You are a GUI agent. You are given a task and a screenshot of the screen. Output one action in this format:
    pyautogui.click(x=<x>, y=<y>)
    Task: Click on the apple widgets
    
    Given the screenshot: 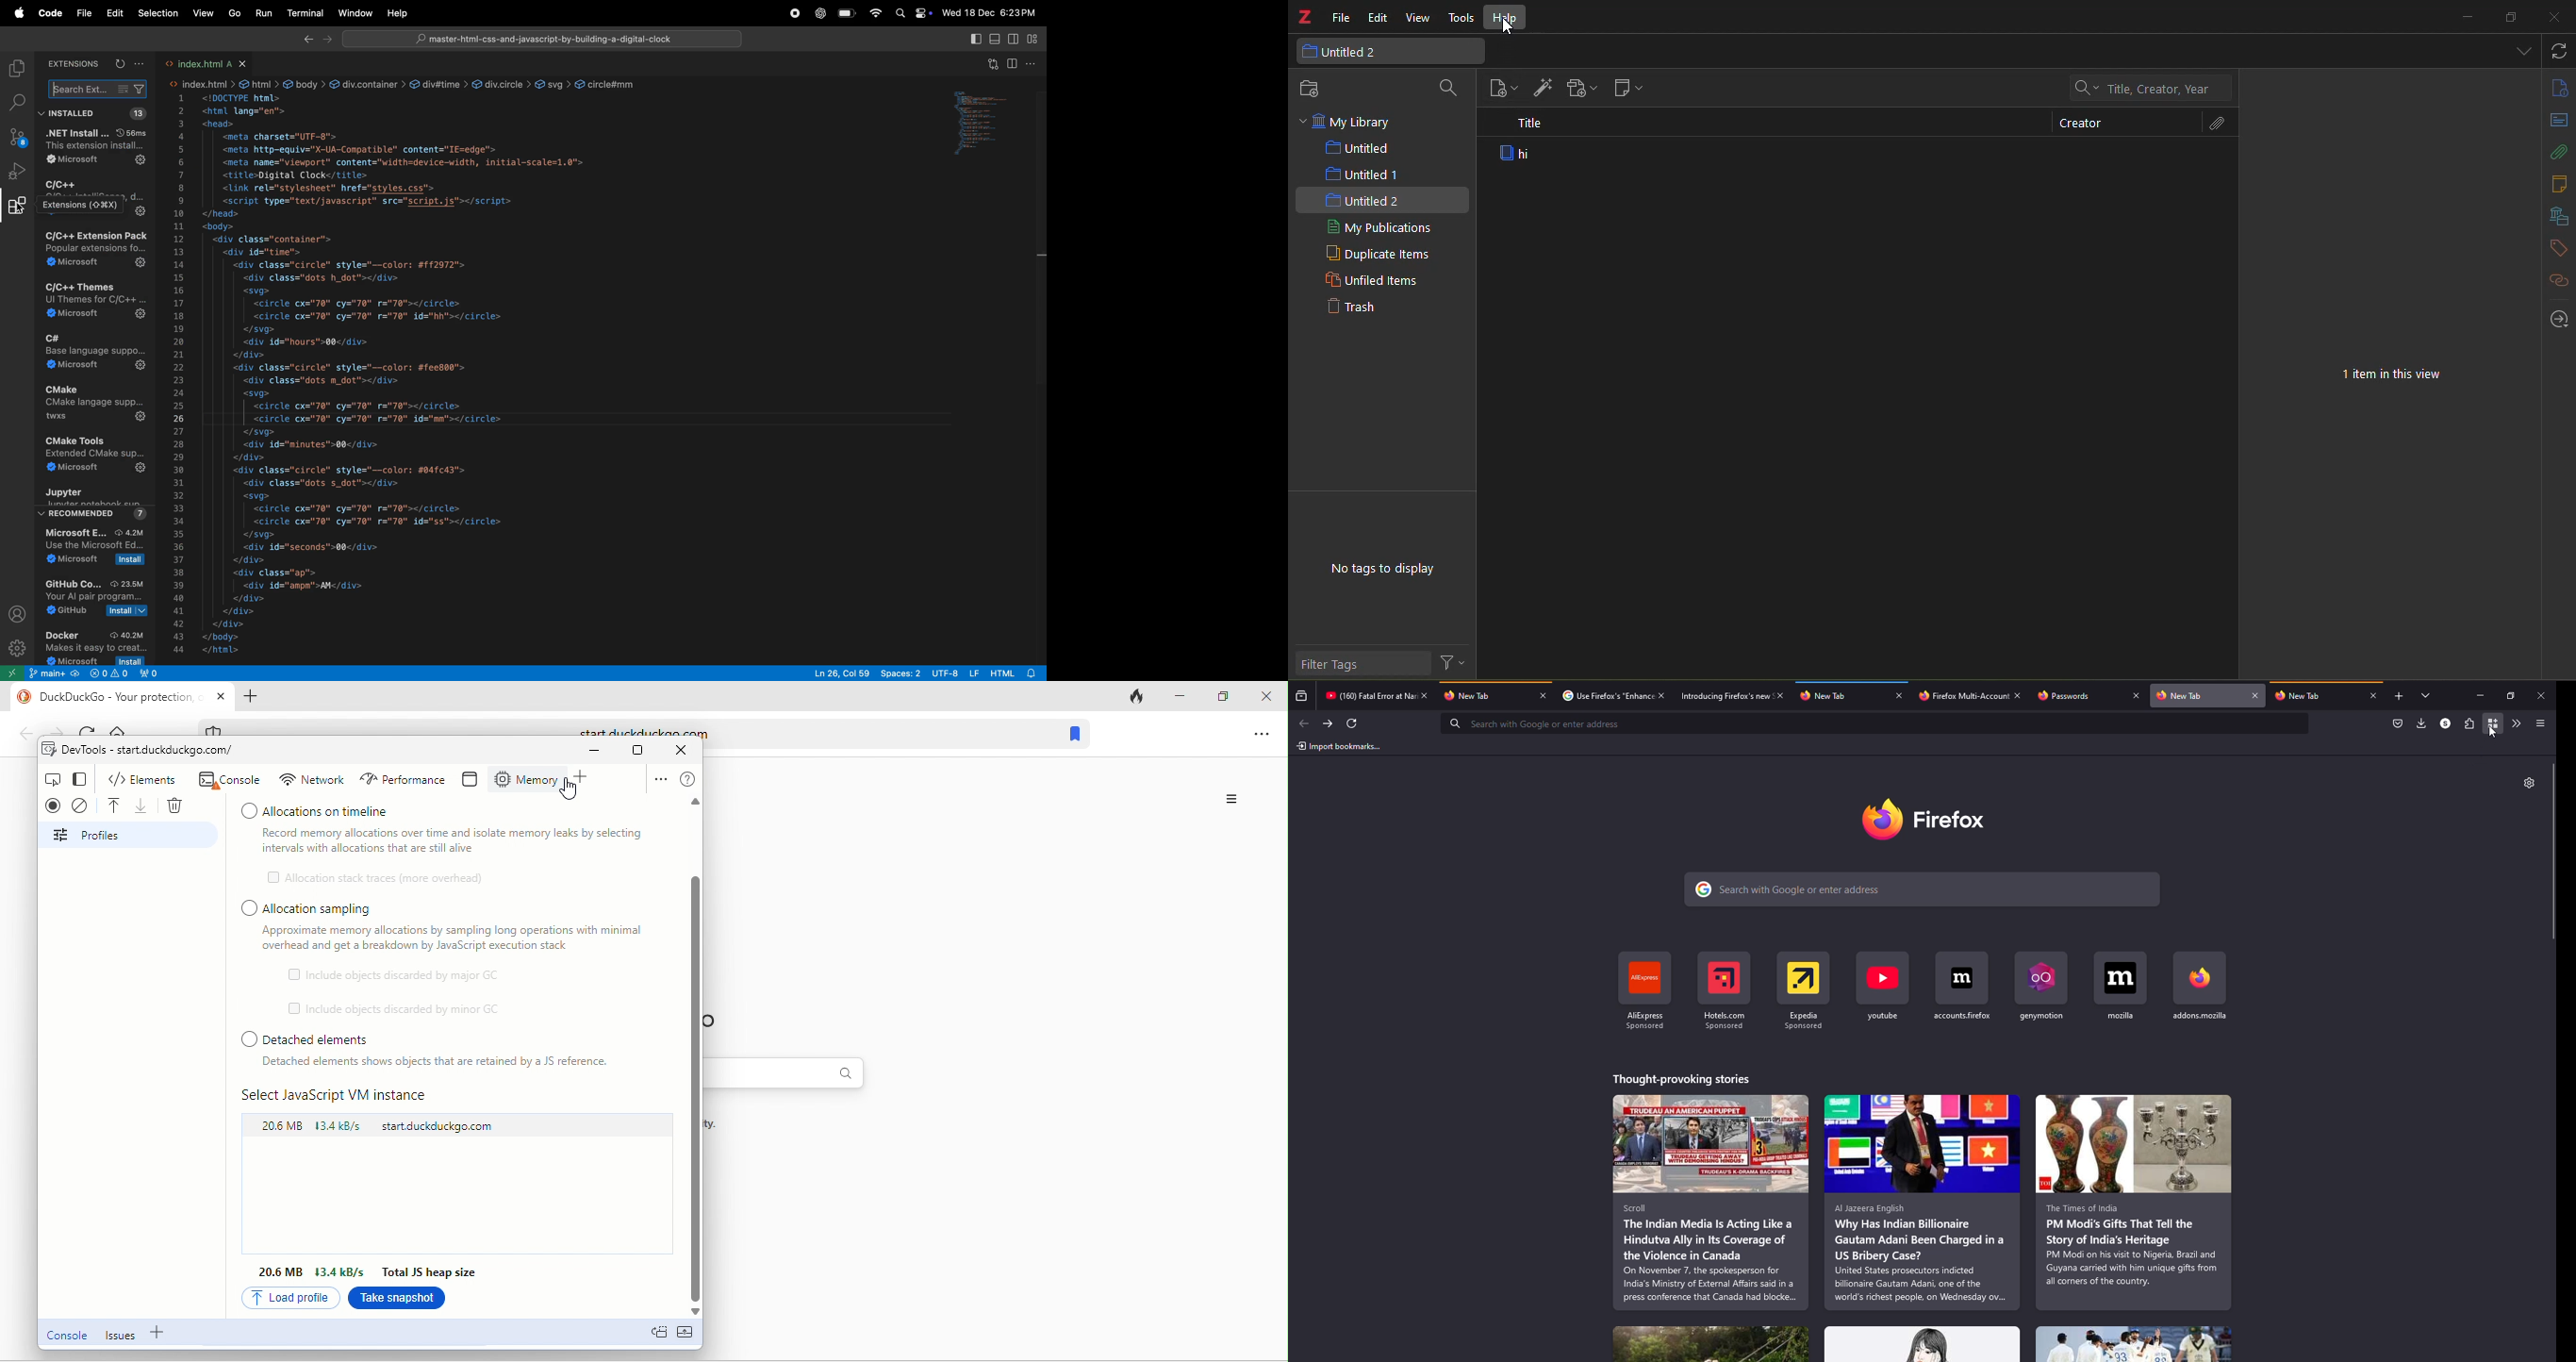 What is the action you would take?
    pyautogui.click(x=913, y=13)
    